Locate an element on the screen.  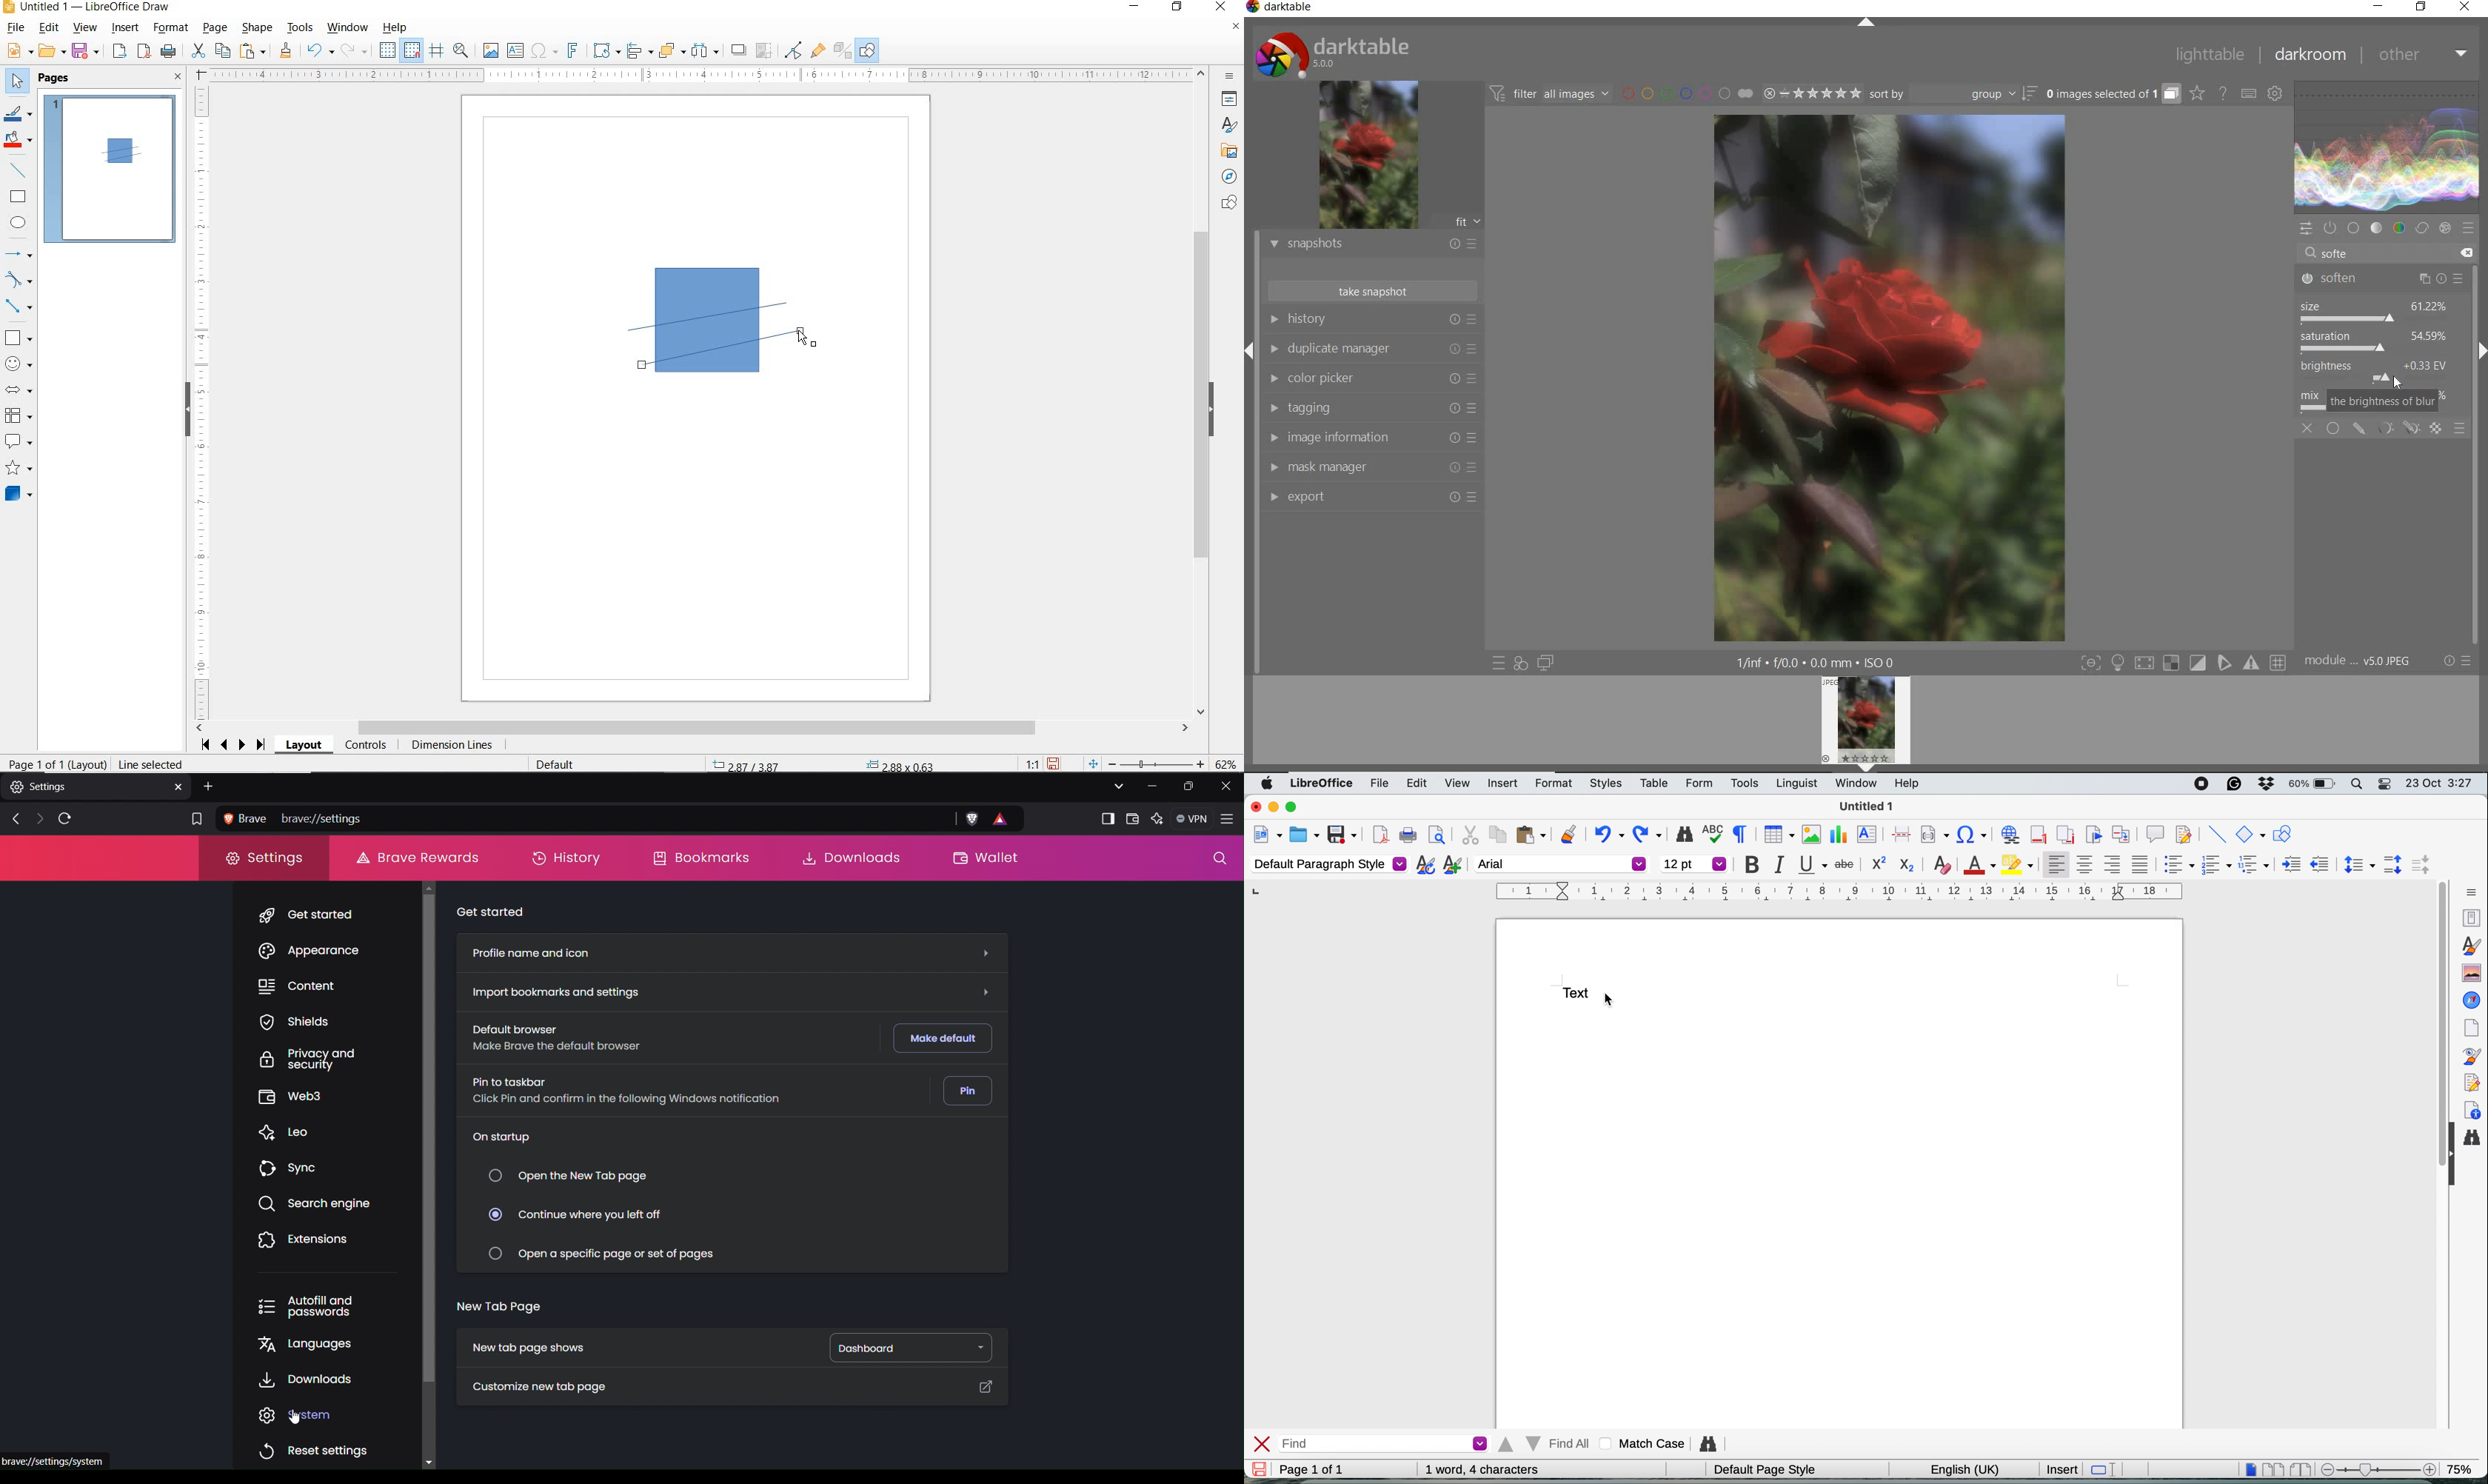
styles is located at coordinates (1601, 784).